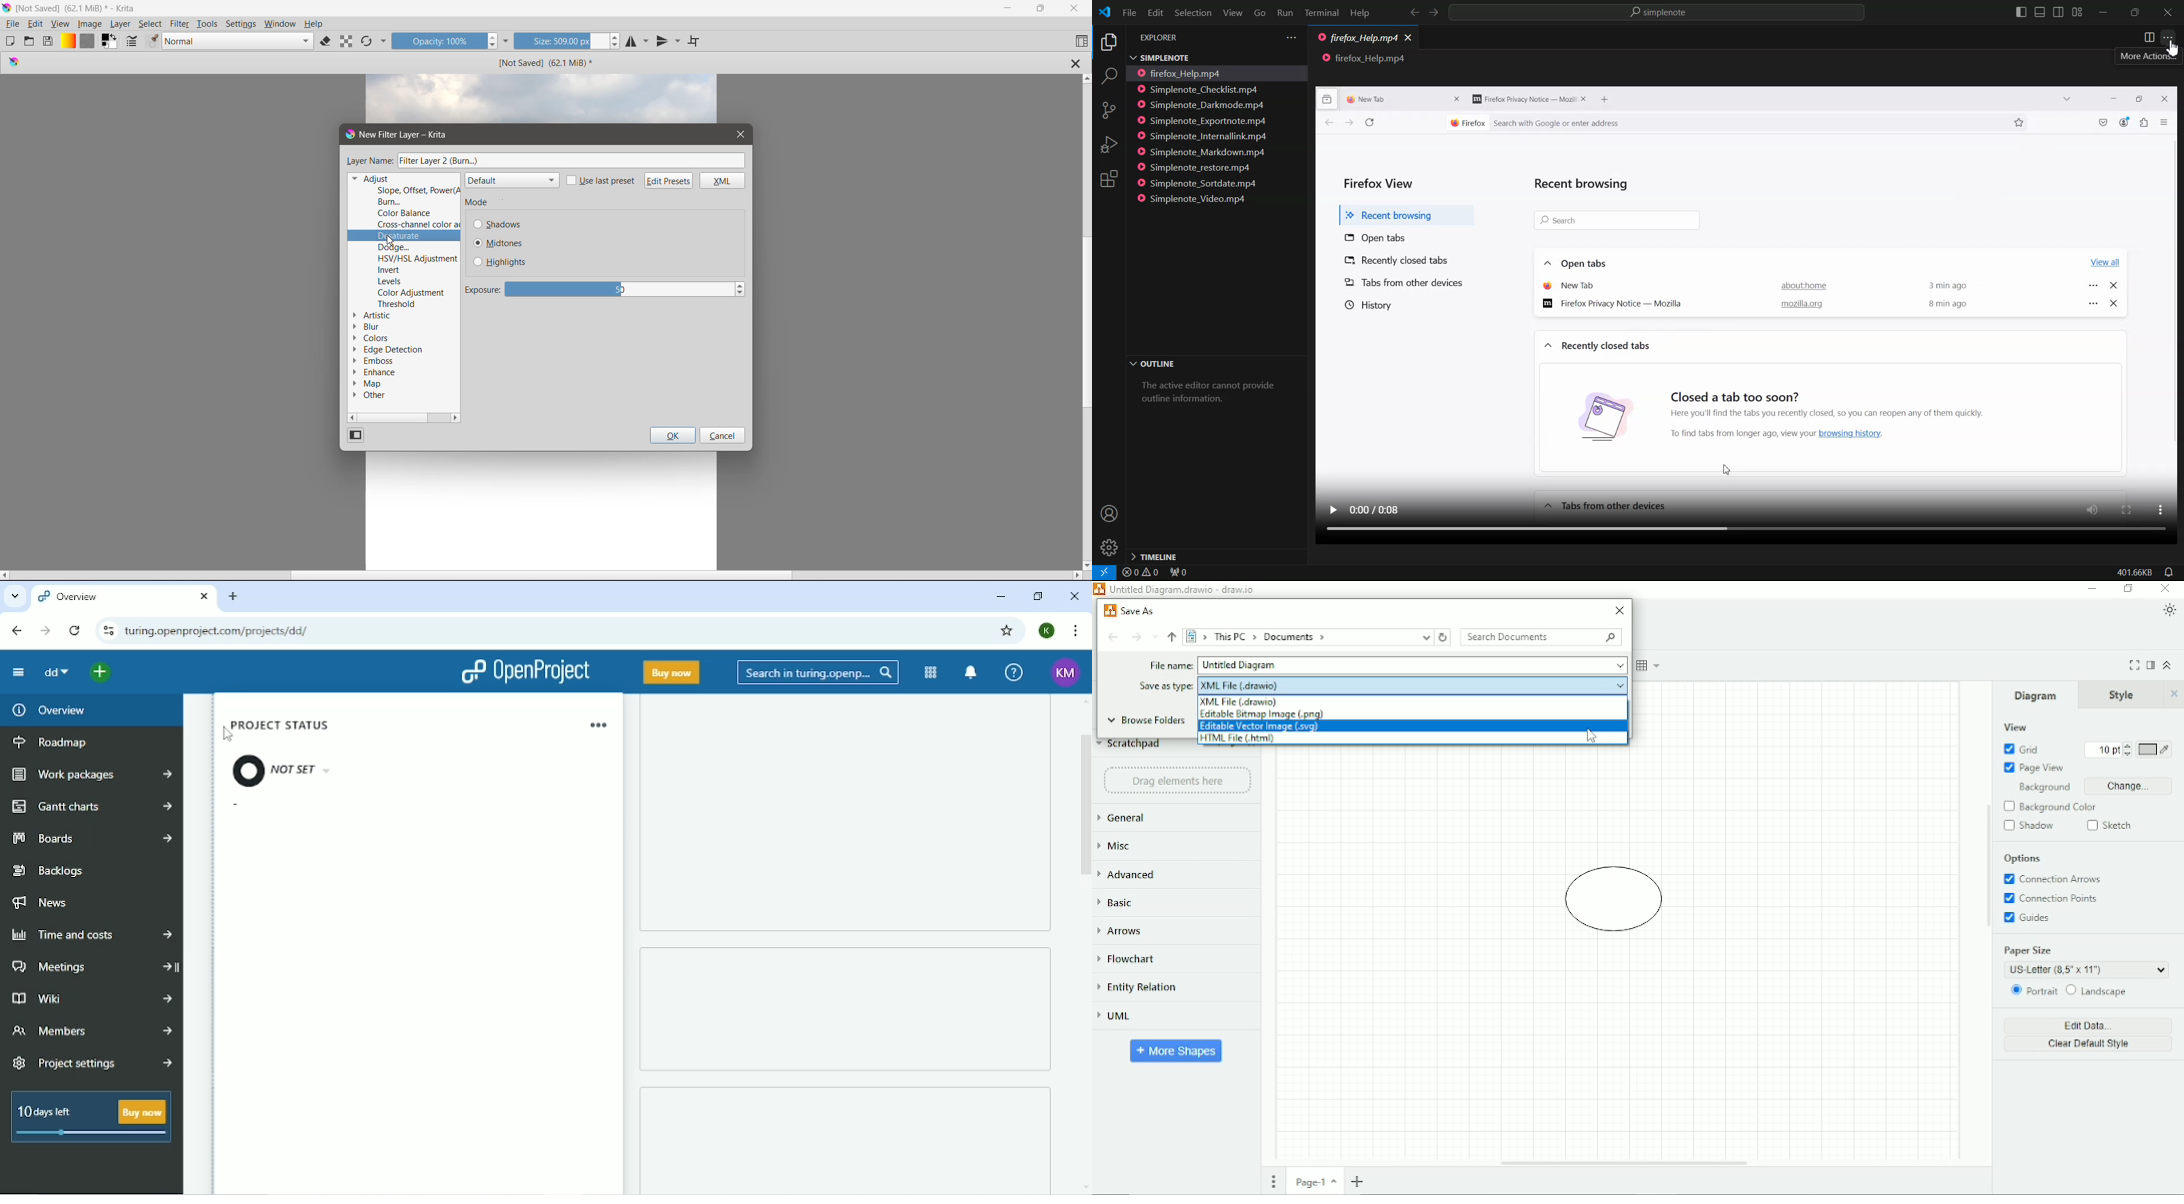  I want to click on cursor, so click(390, 241).